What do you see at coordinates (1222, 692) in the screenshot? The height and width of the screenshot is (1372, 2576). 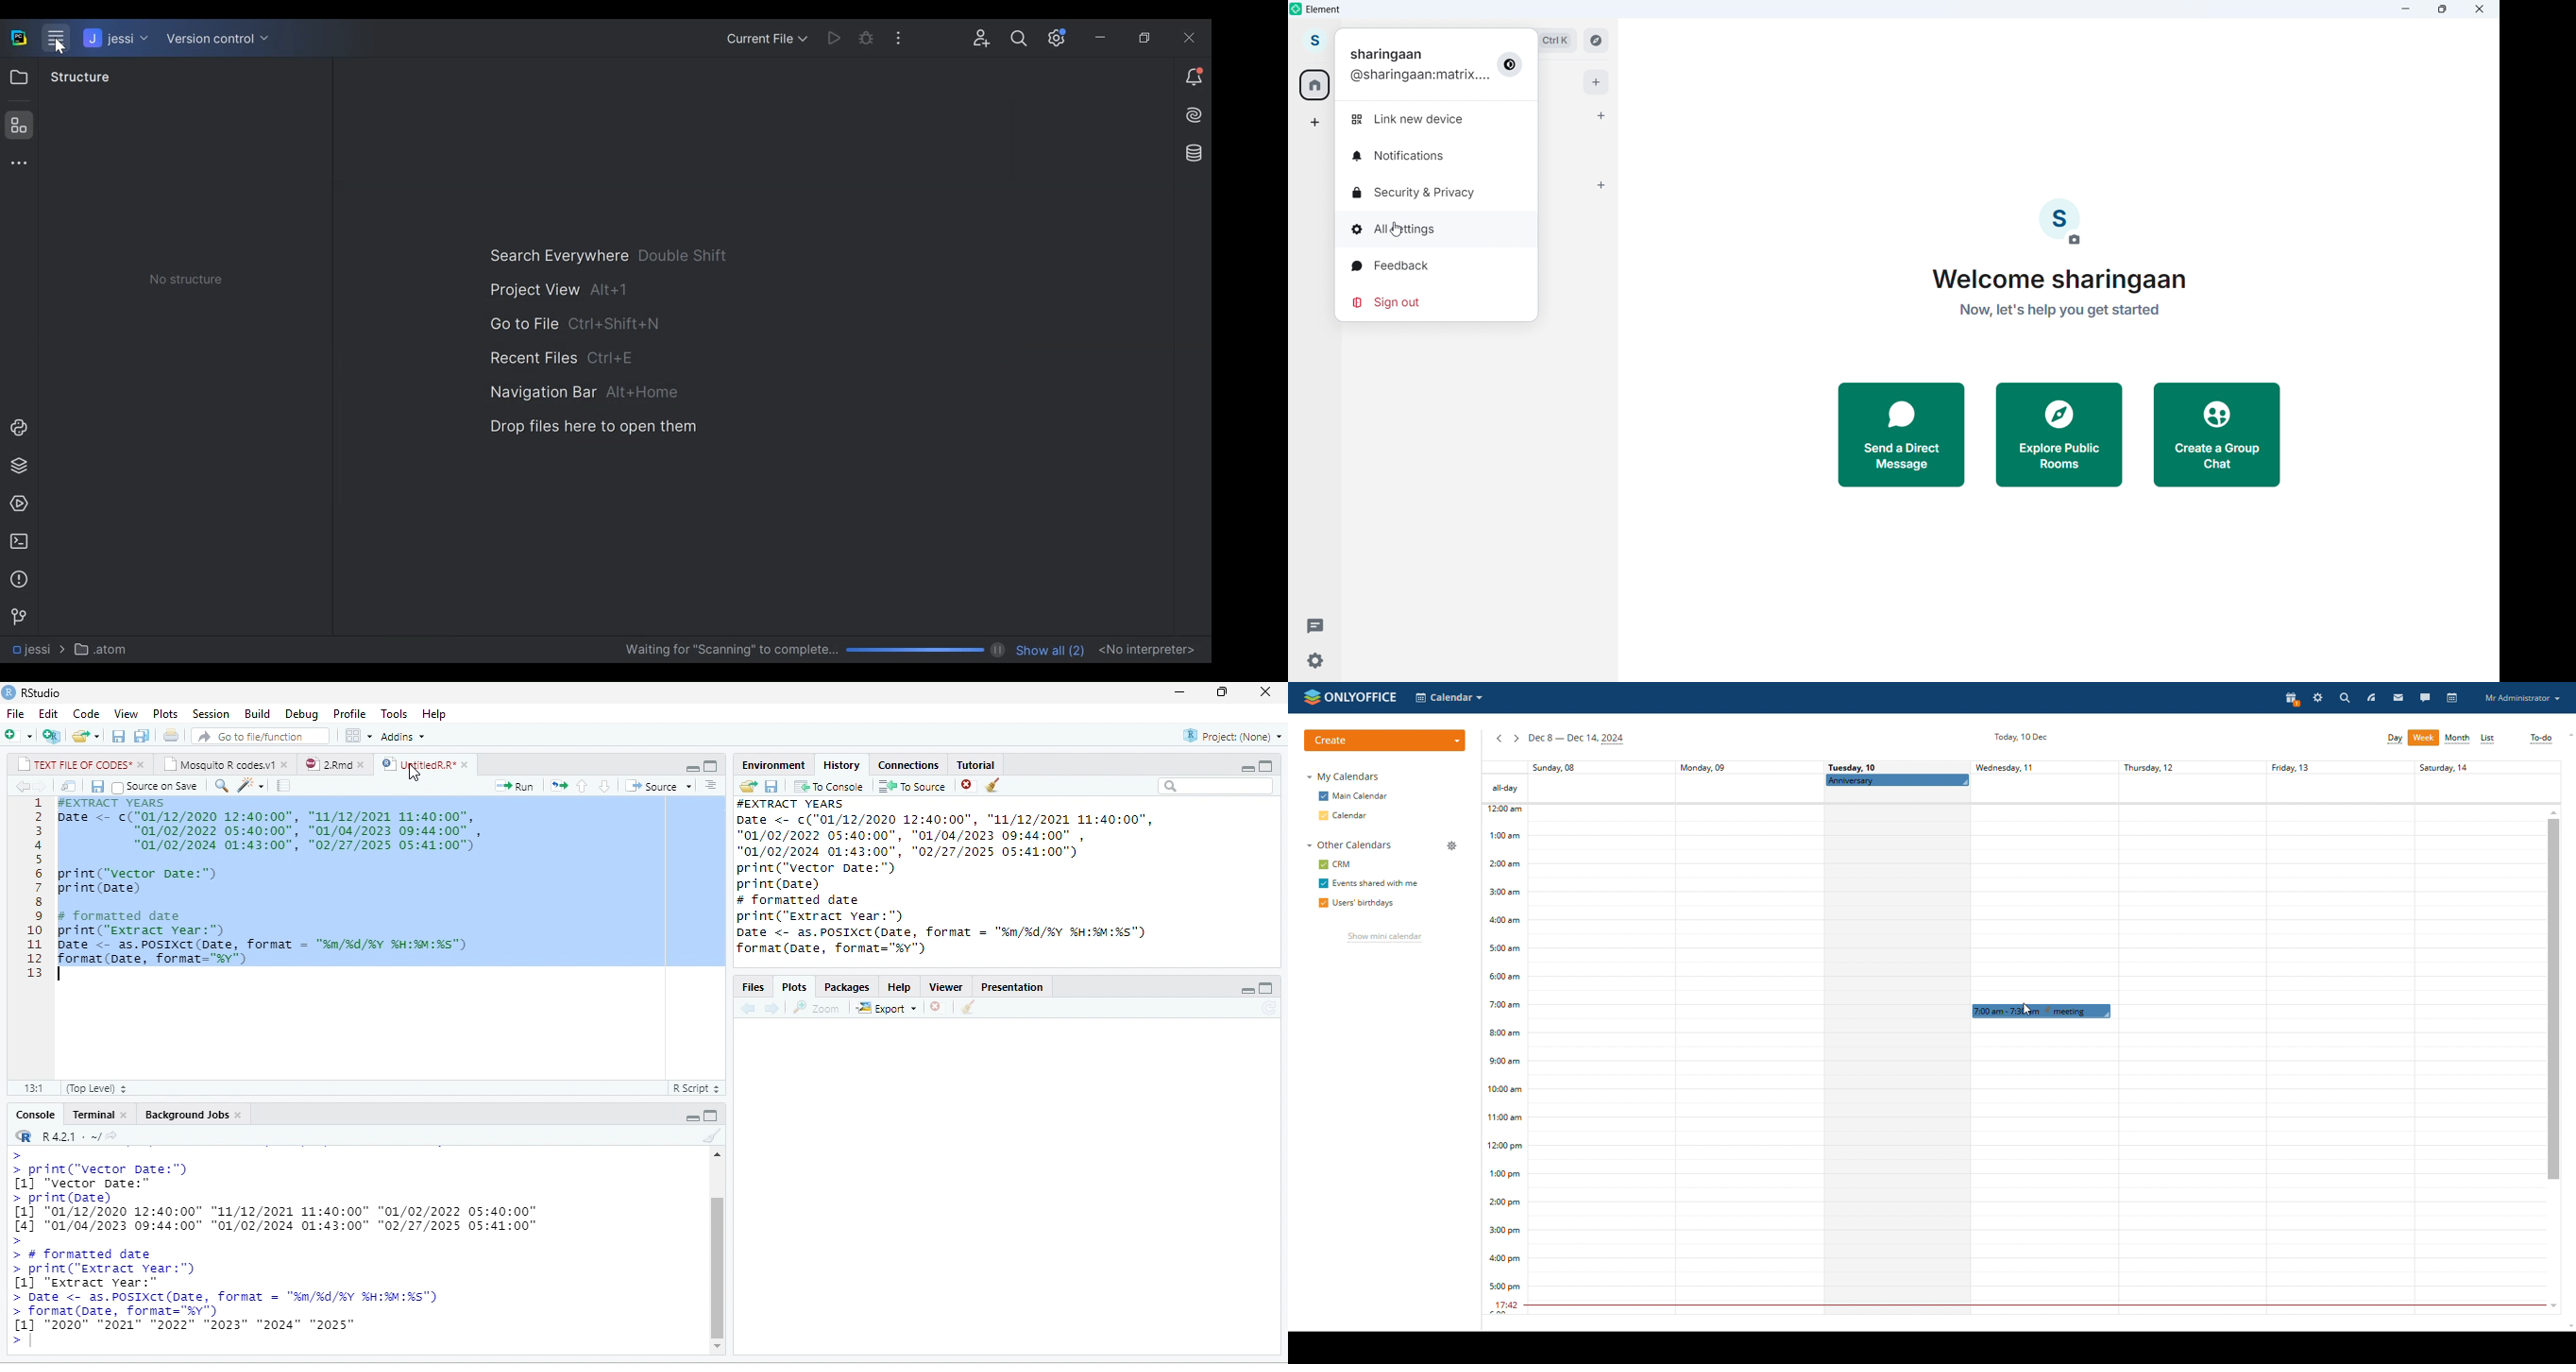 I see `resize` at bounding box center [1222, 692].